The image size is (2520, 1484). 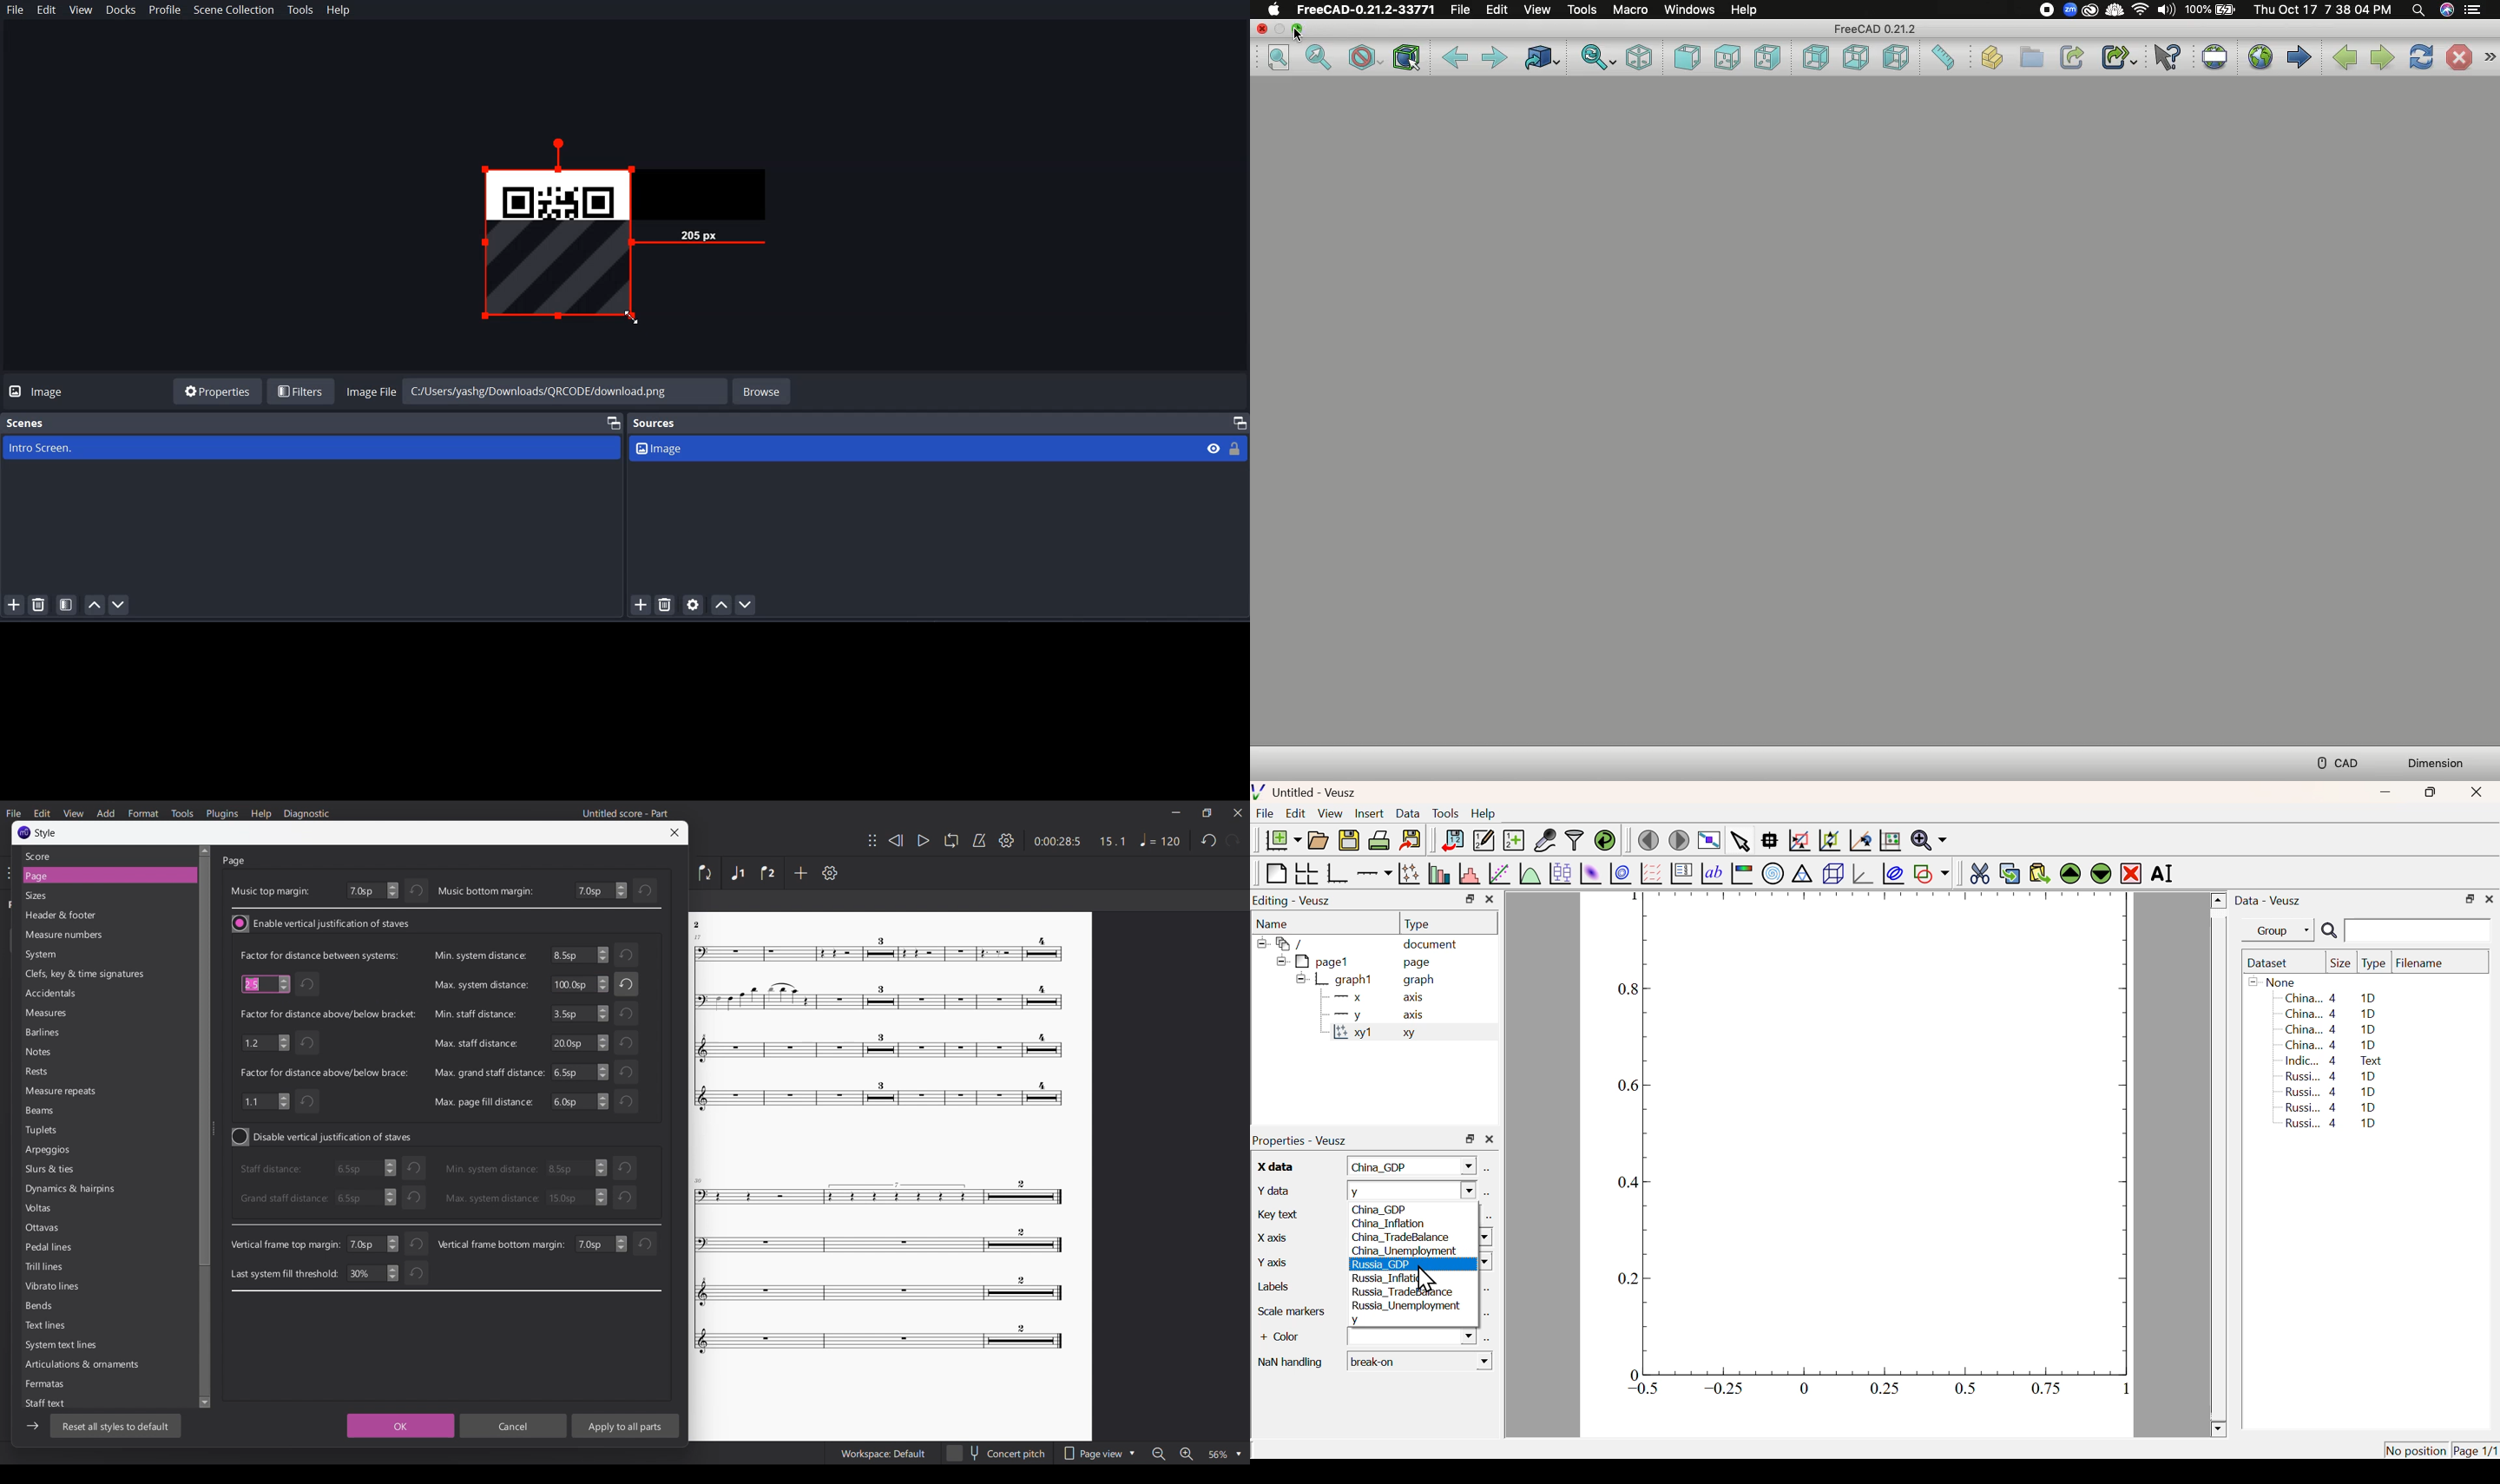 What do you see at coordinates (100, 876) in the screenshot?
I see `Page` at bounding box center [100, 876].